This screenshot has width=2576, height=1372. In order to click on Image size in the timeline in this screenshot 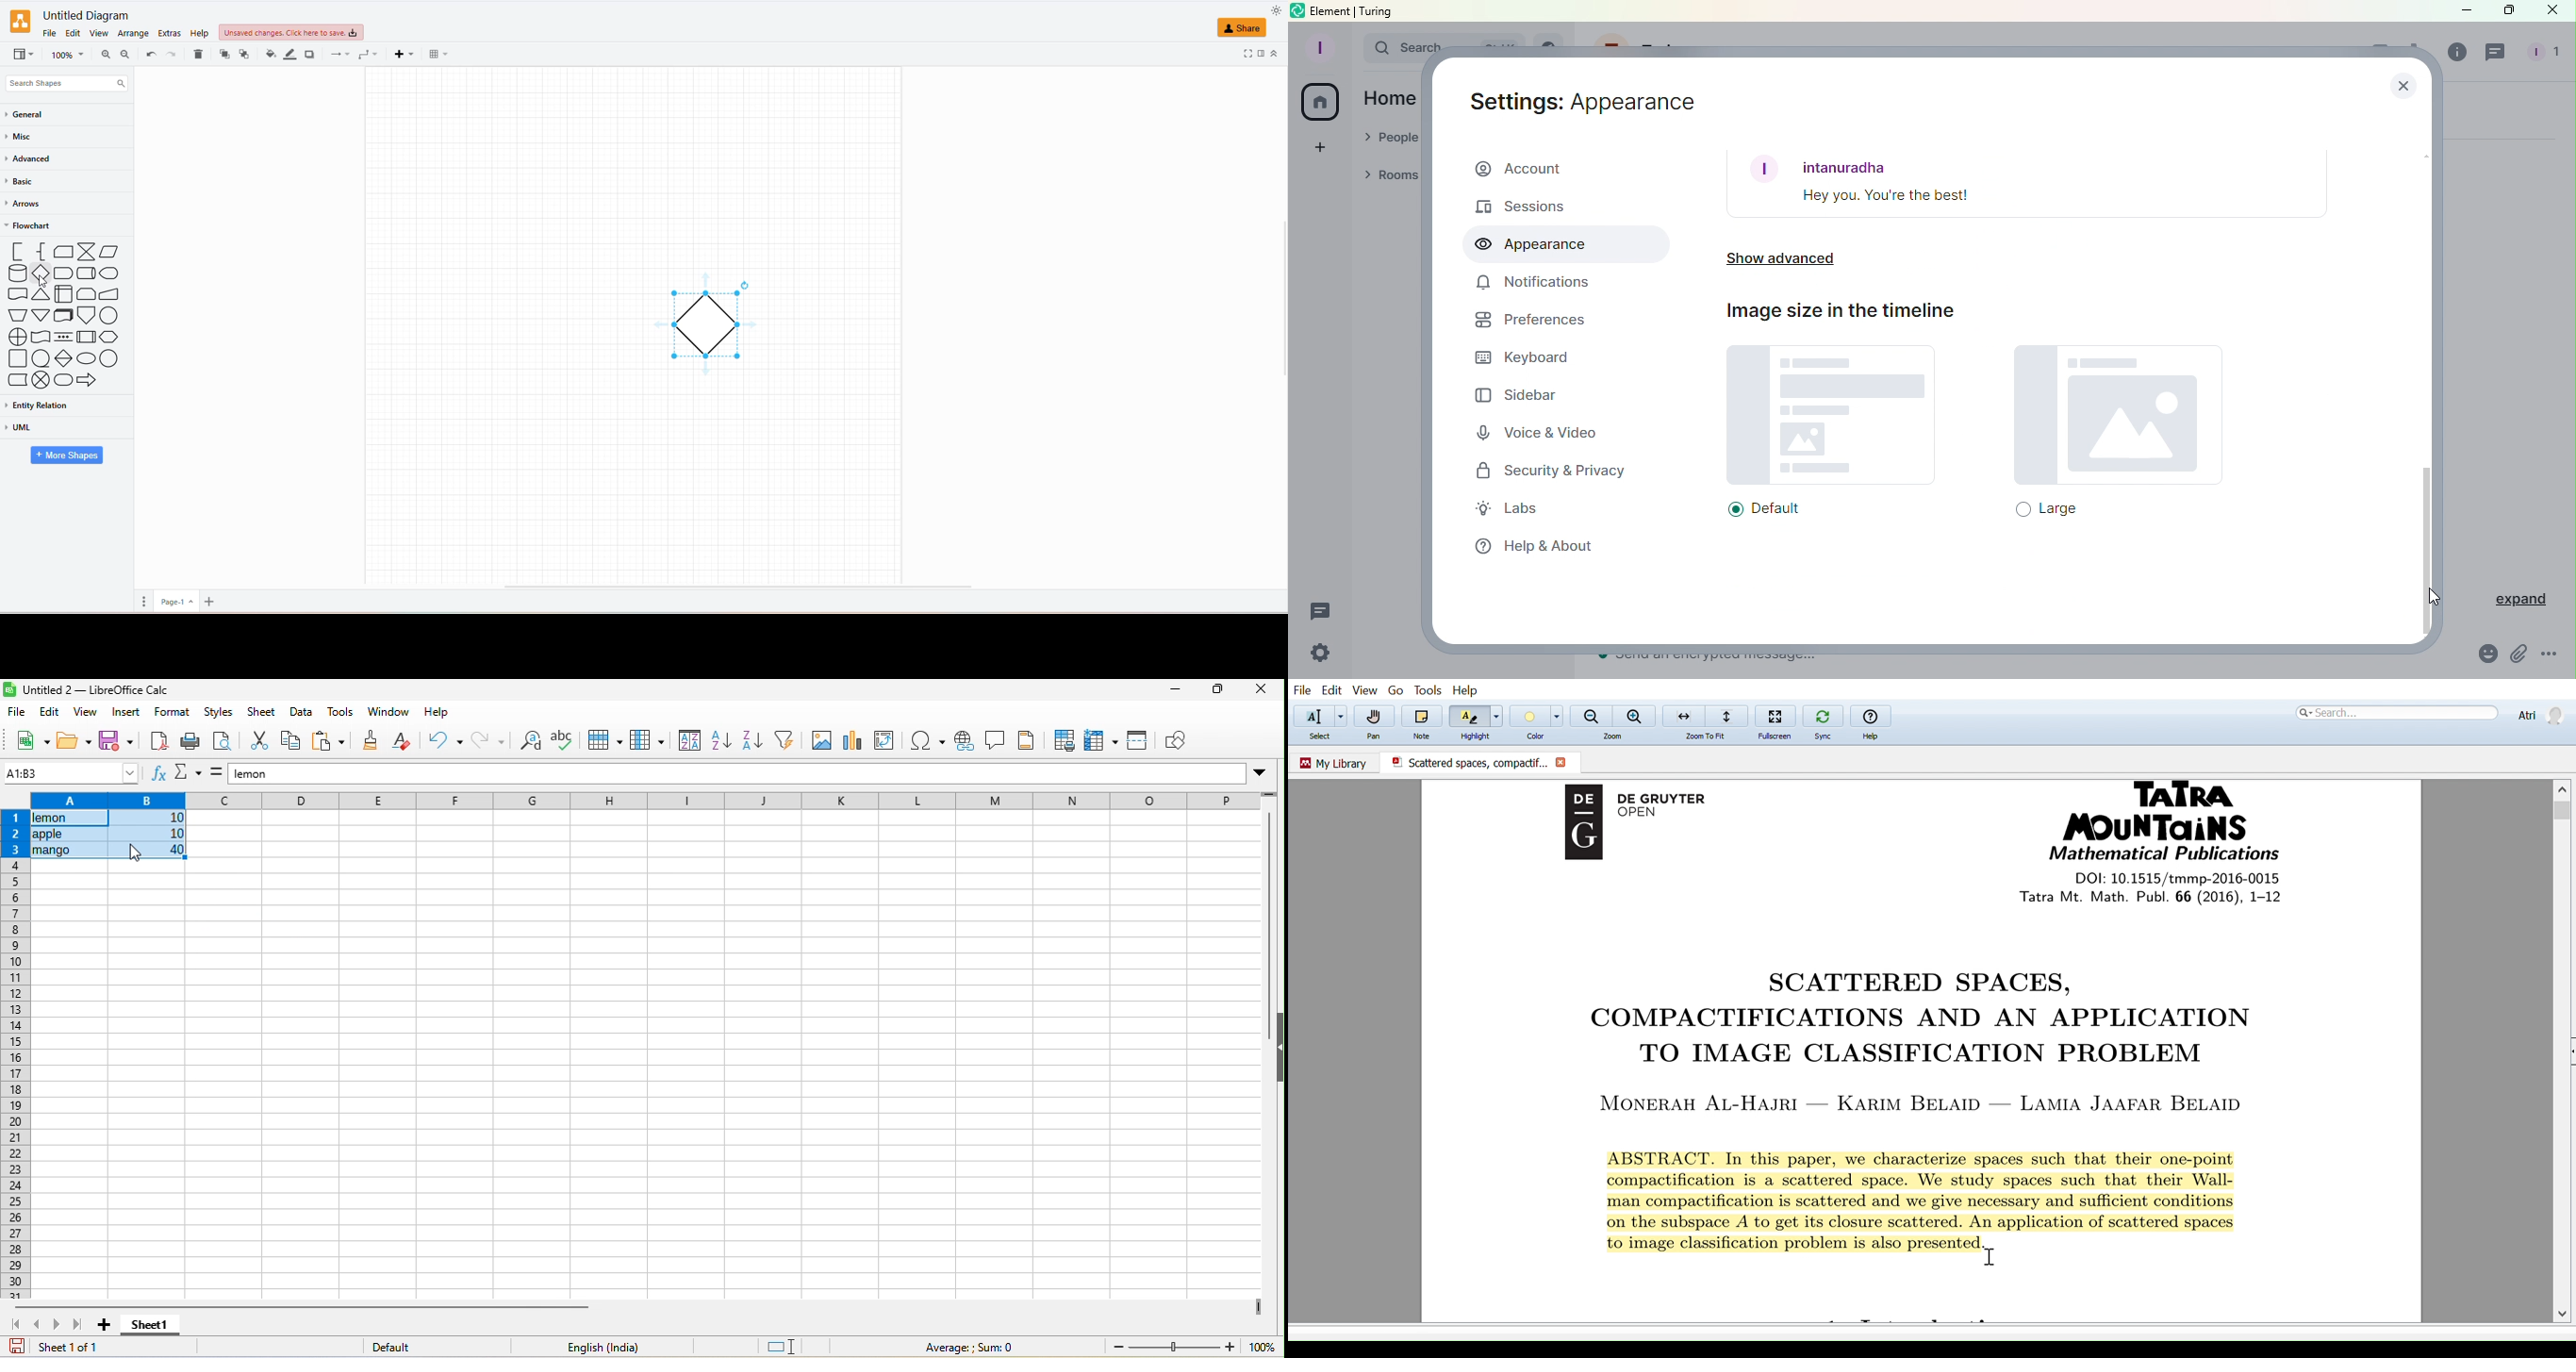, I will do `click(1838, 310)`.